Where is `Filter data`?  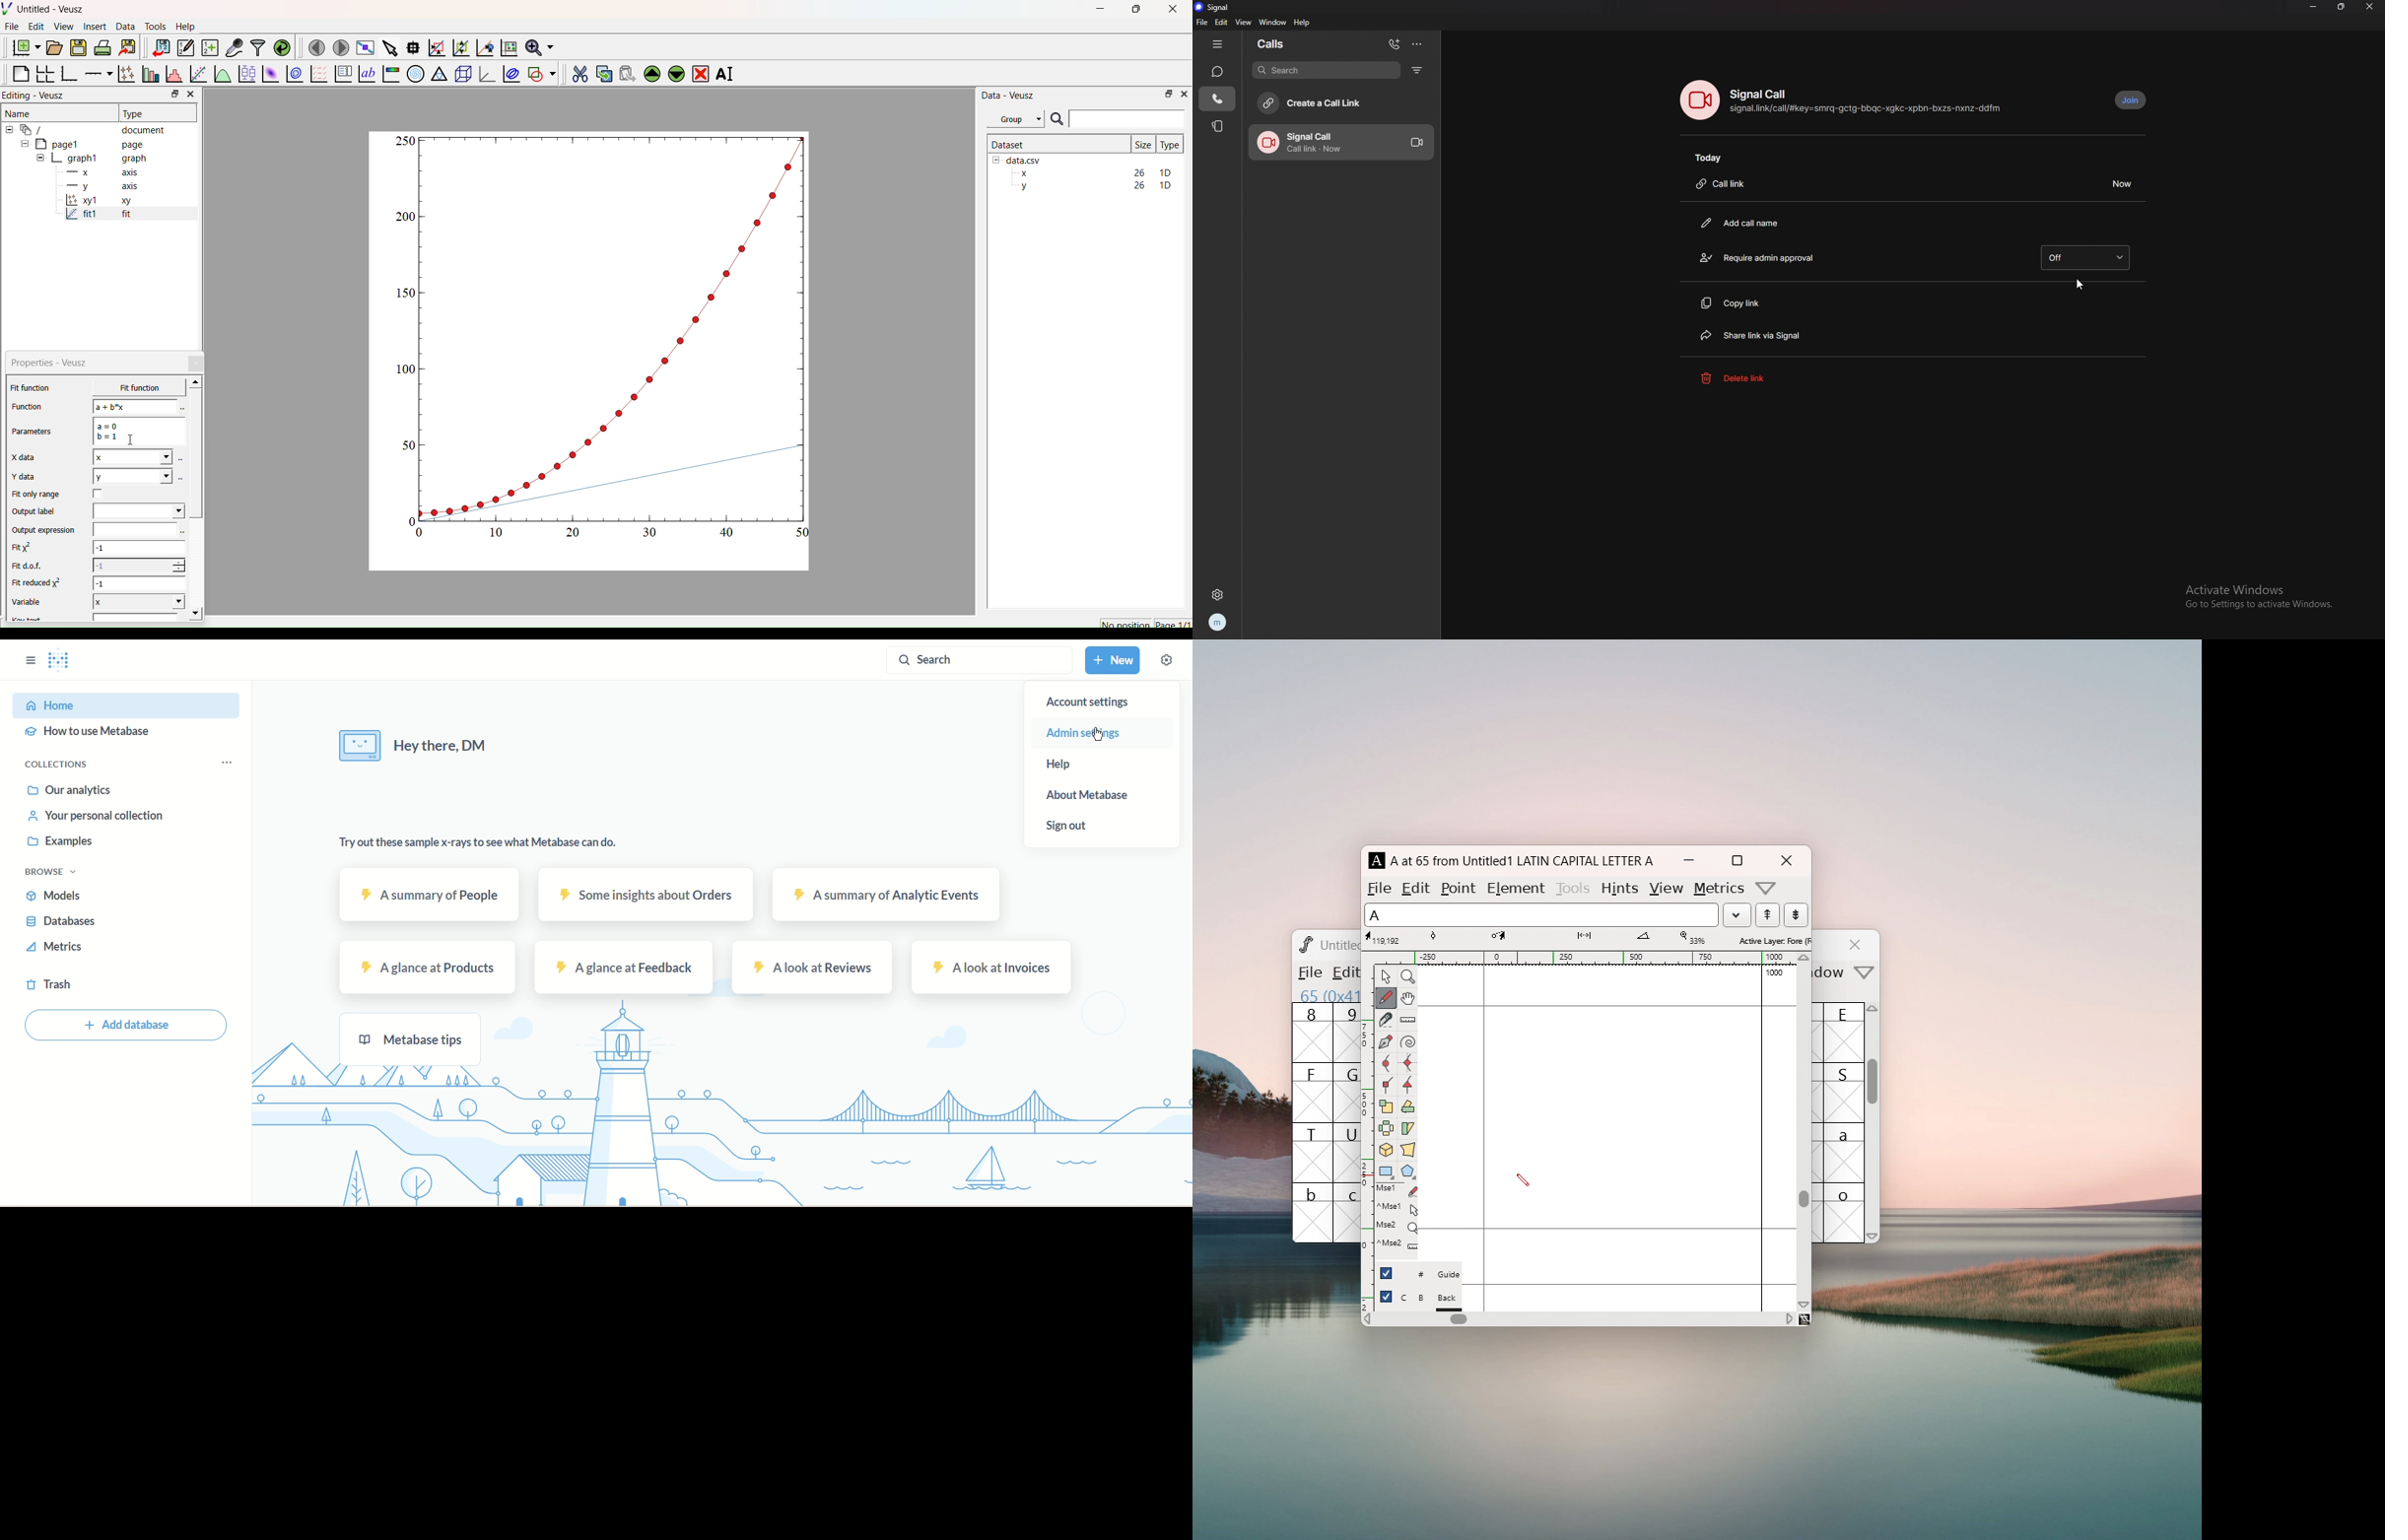
Filter data is located at coordinates (257, 47).